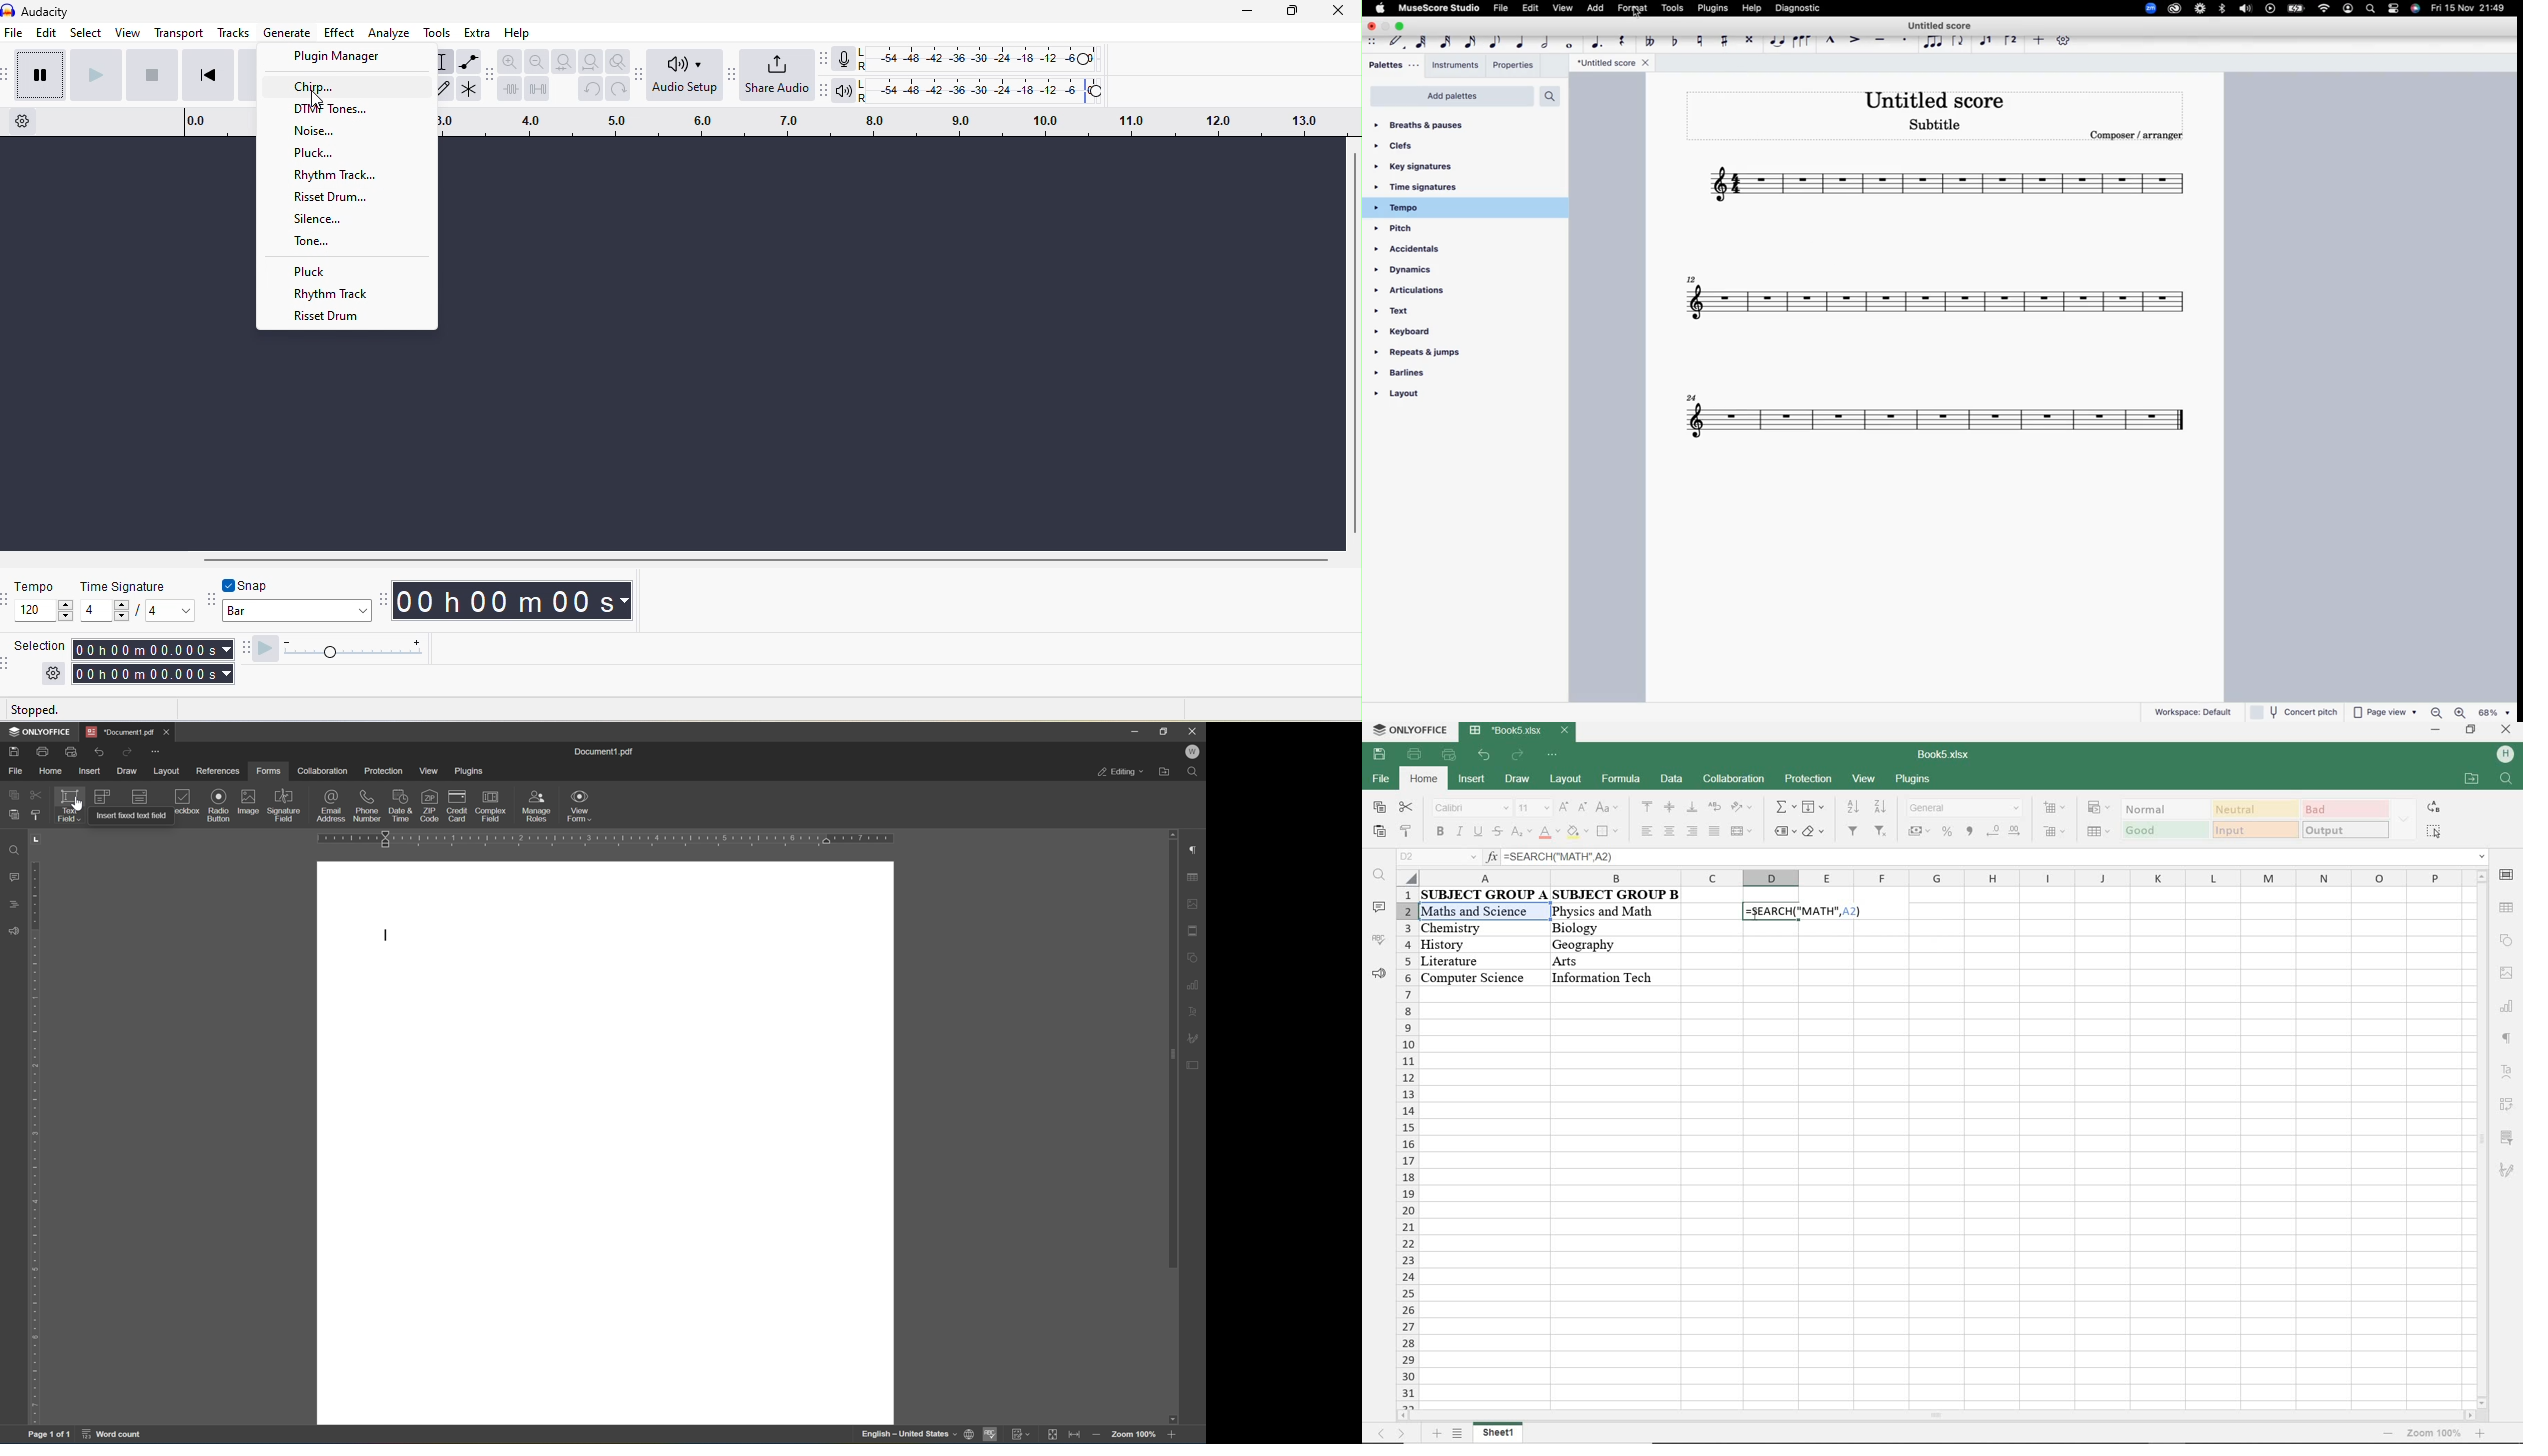  I want to click on toggle natural, so click(1700, 42).